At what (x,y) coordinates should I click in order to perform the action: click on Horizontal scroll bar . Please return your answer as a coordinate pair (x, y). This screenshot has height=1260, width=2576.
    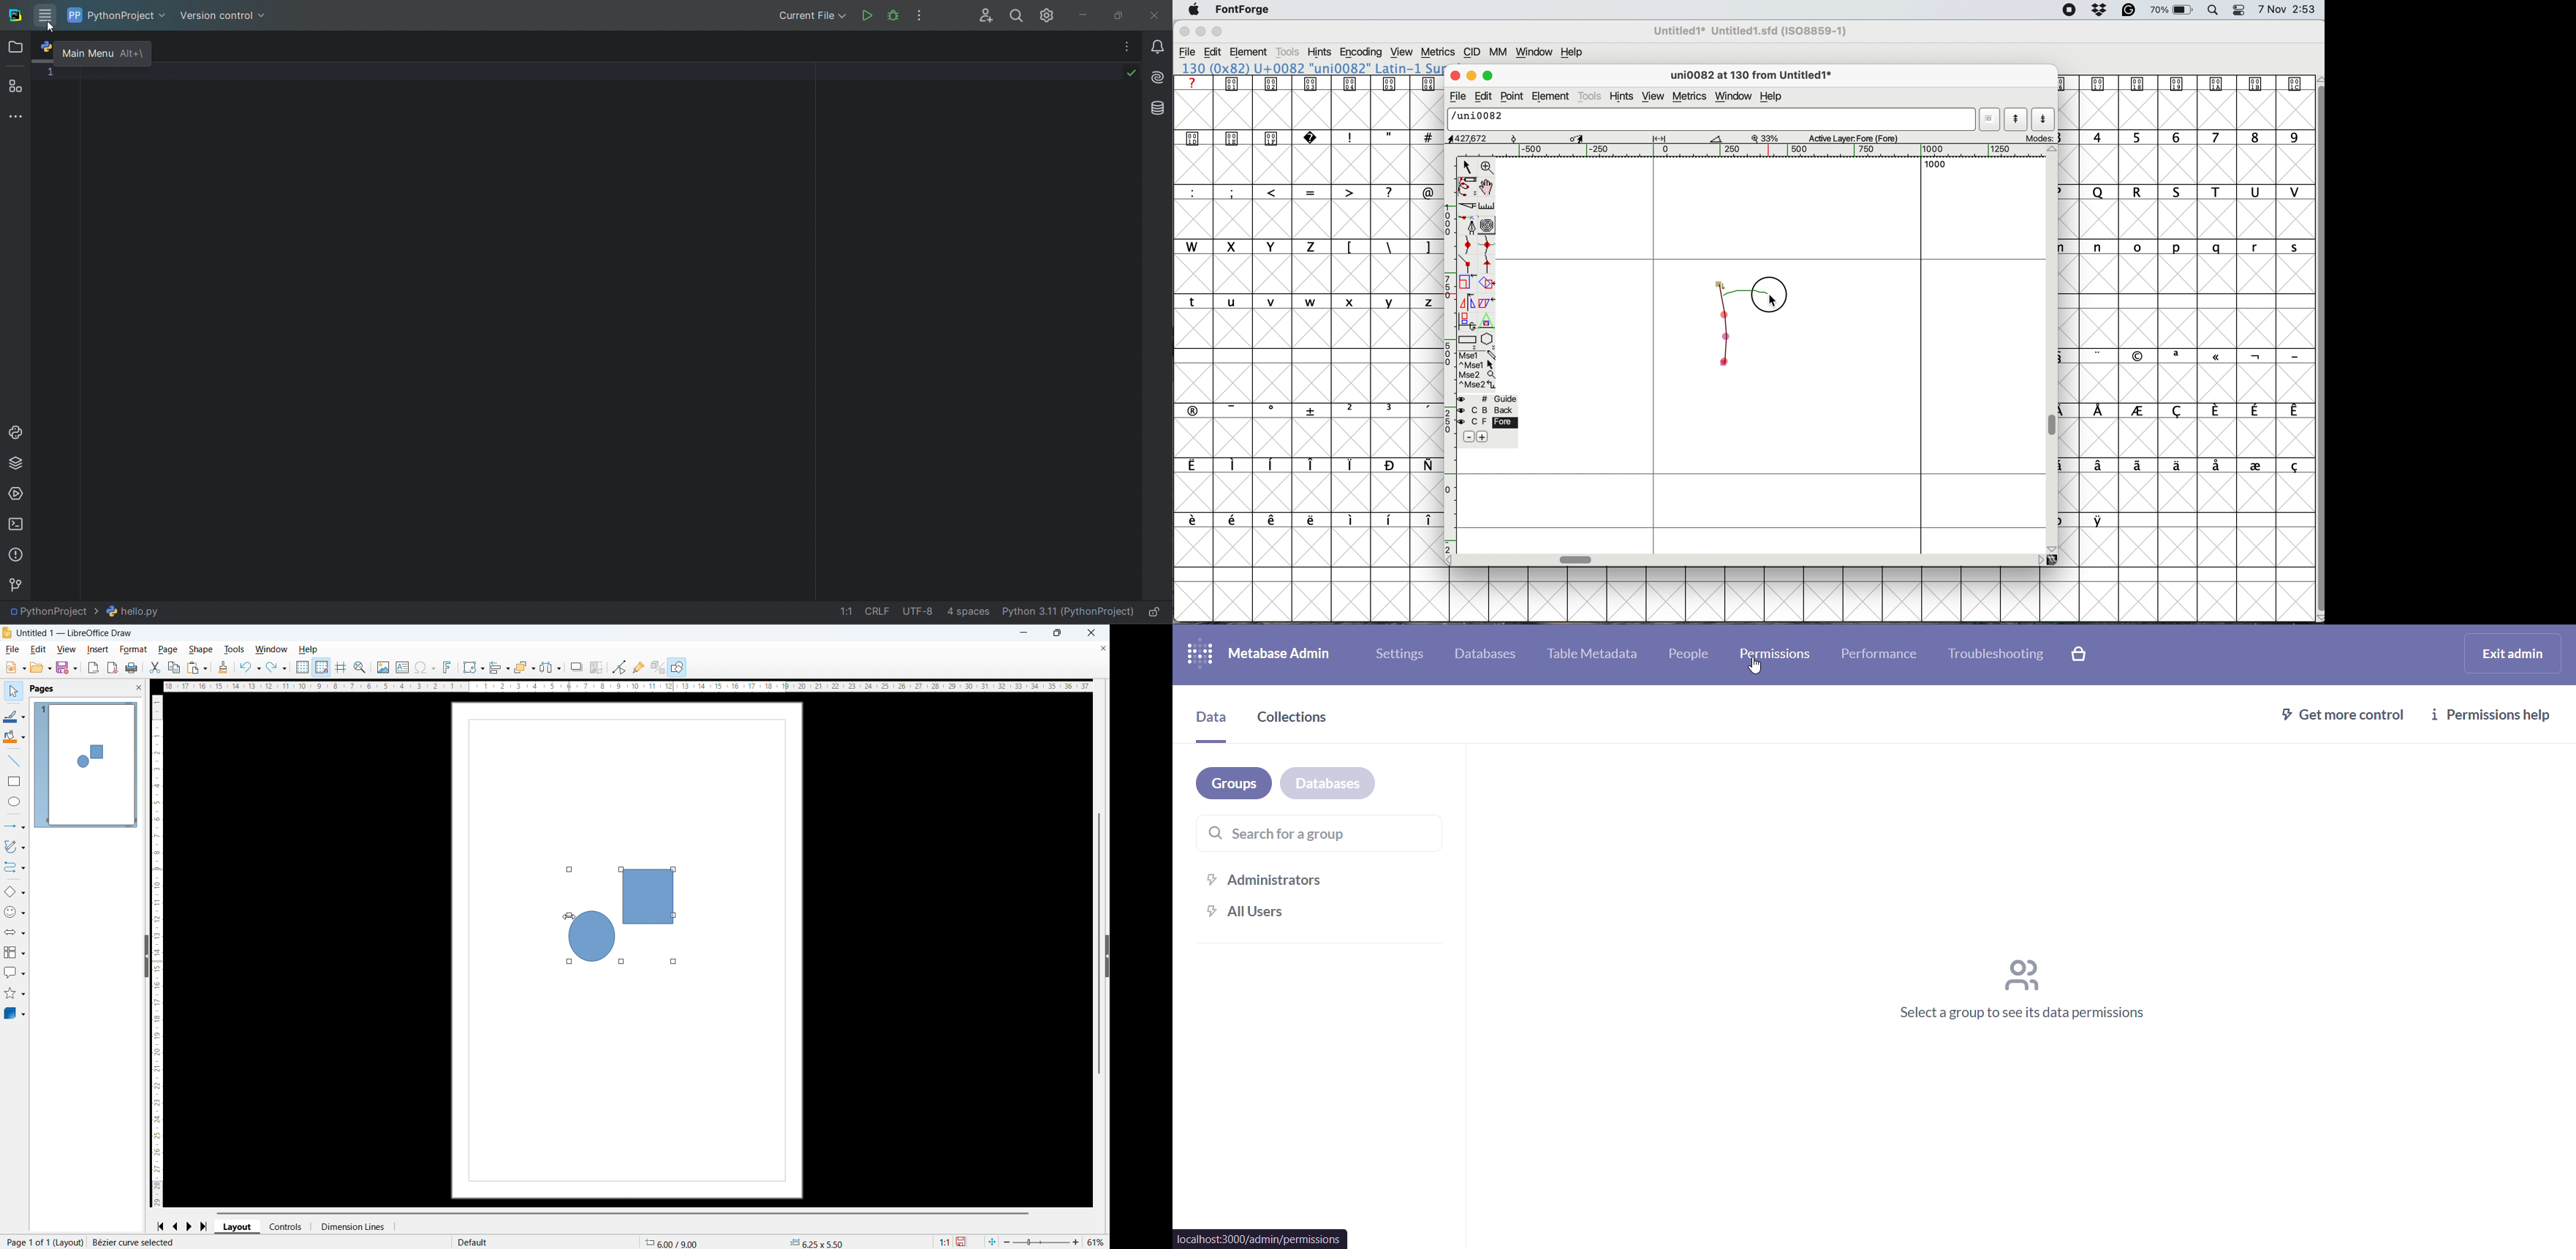
    Looking at the image, I should click on (624, 1213).